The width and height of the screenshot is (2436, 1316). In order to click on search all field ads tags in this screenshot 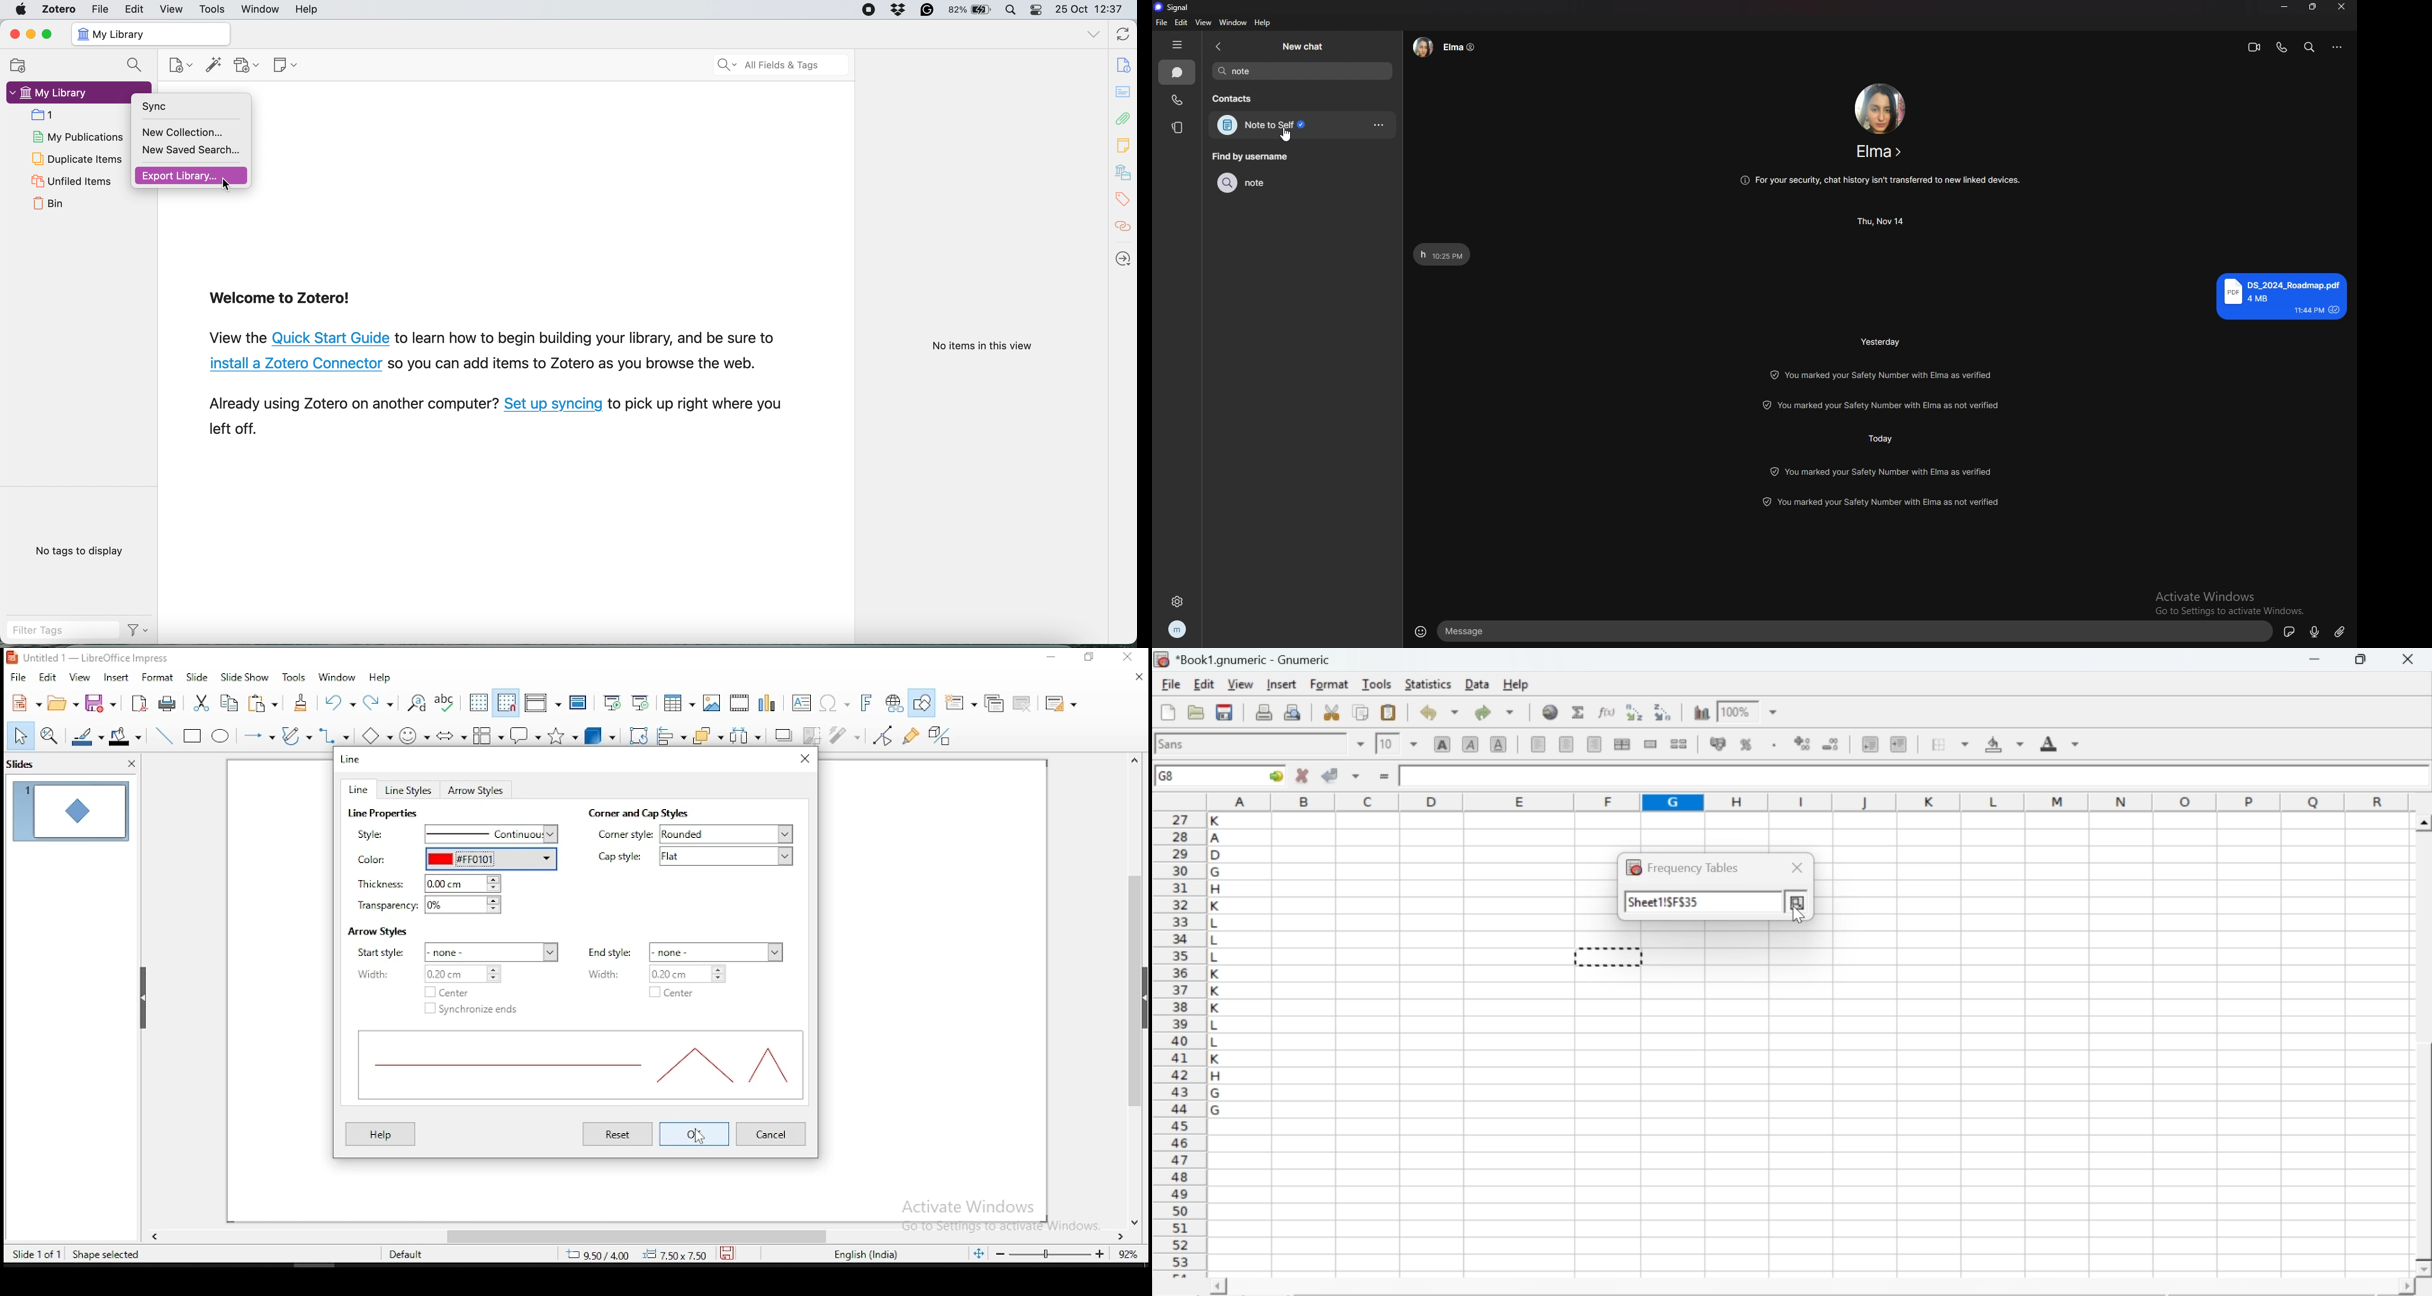, I will do `click(778, 66)`.